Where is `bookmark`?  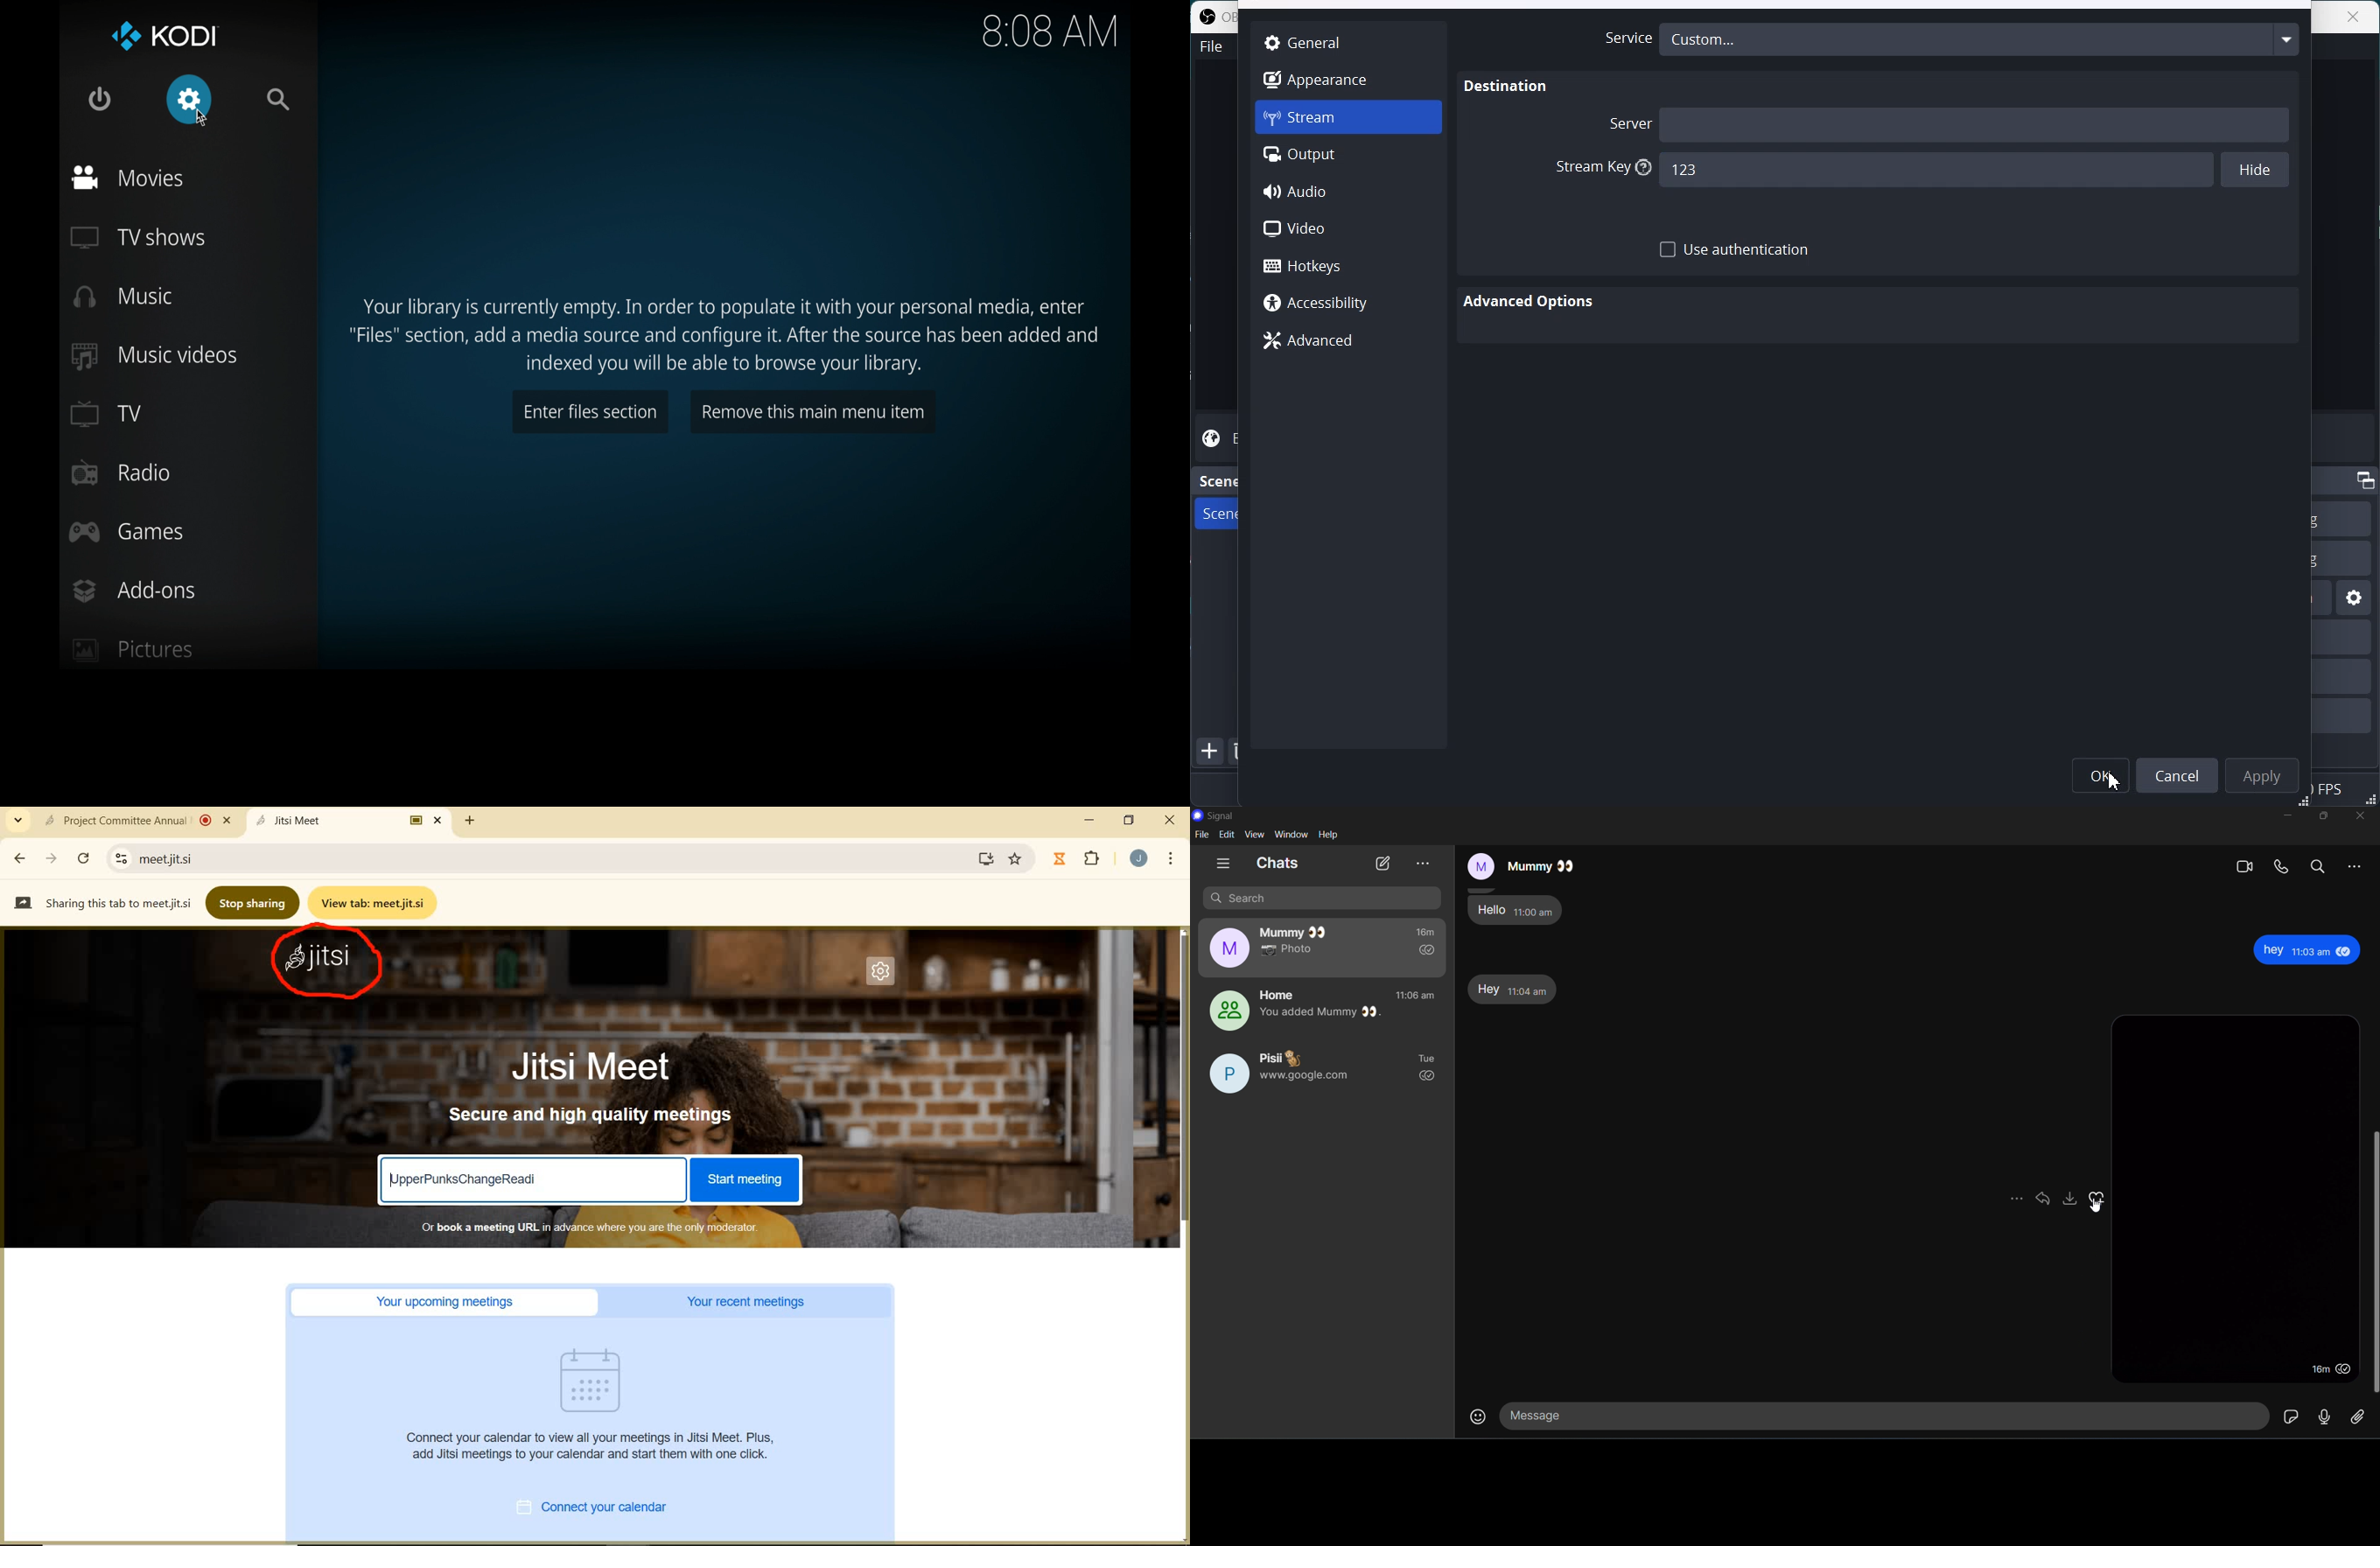
bookmark is located at coordinates (1016, 859).